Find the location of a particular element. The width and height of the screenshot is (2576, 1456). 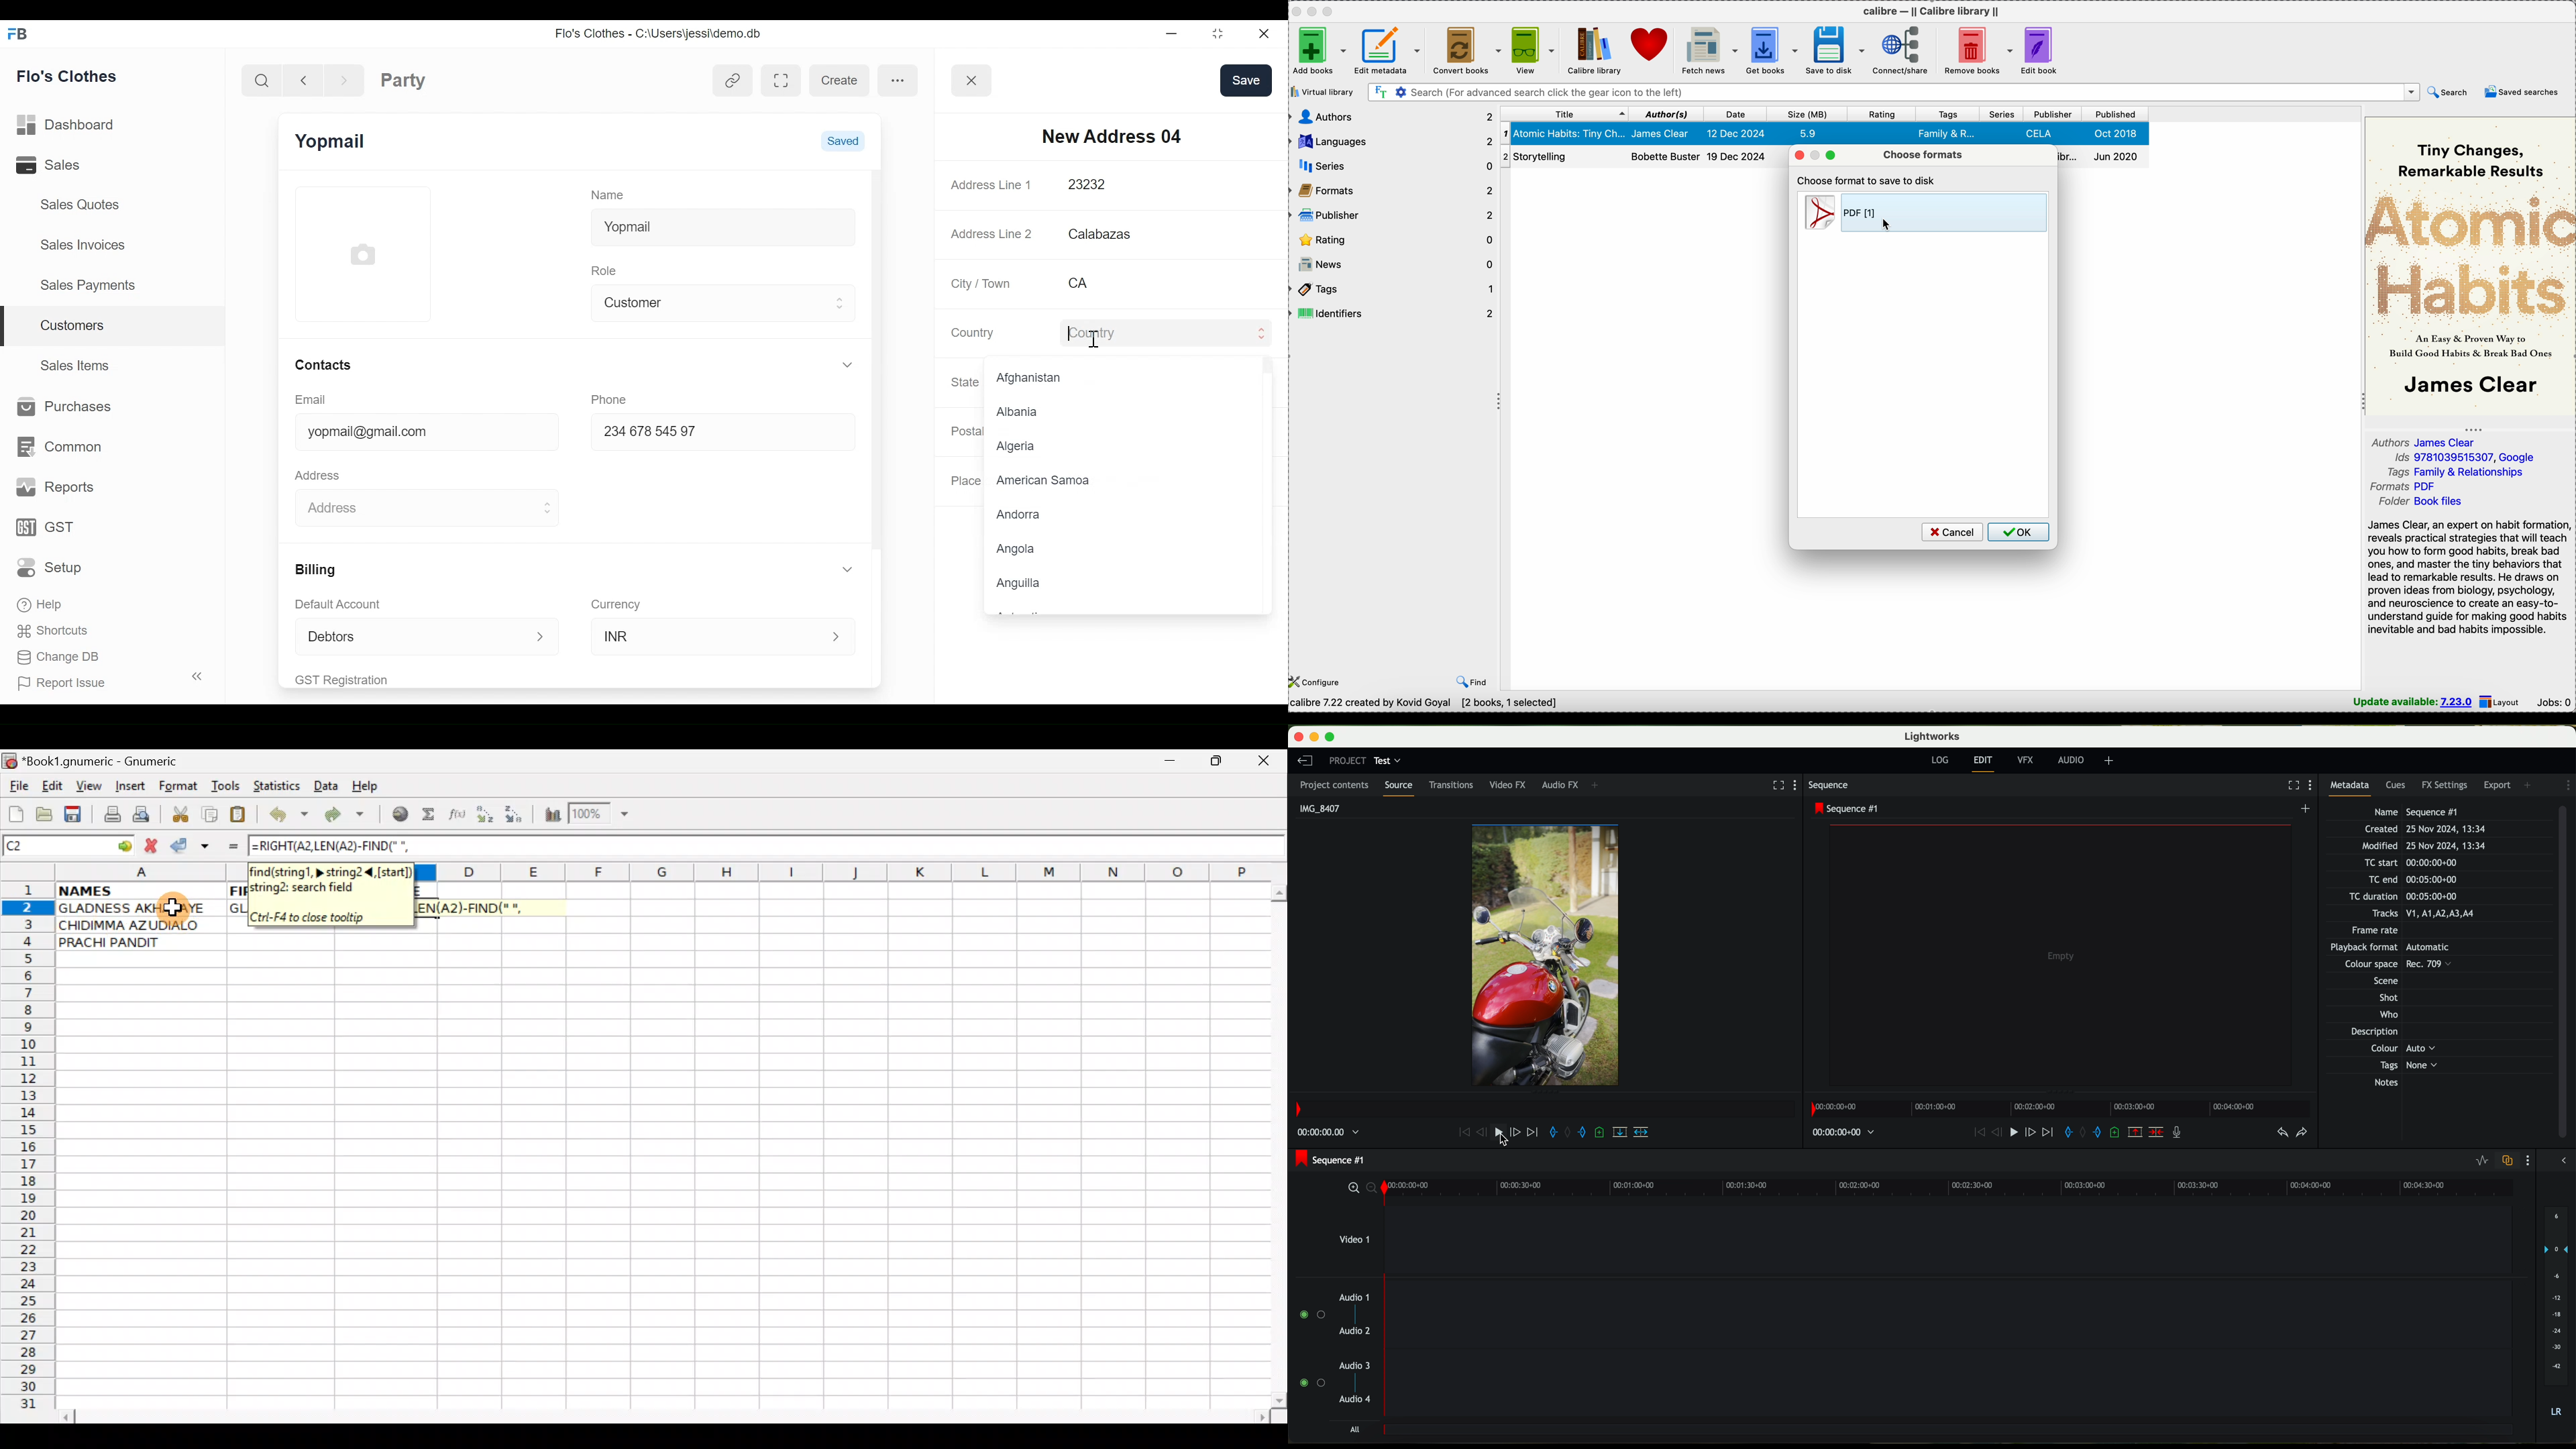

Format is located at coordinates (181, 788).